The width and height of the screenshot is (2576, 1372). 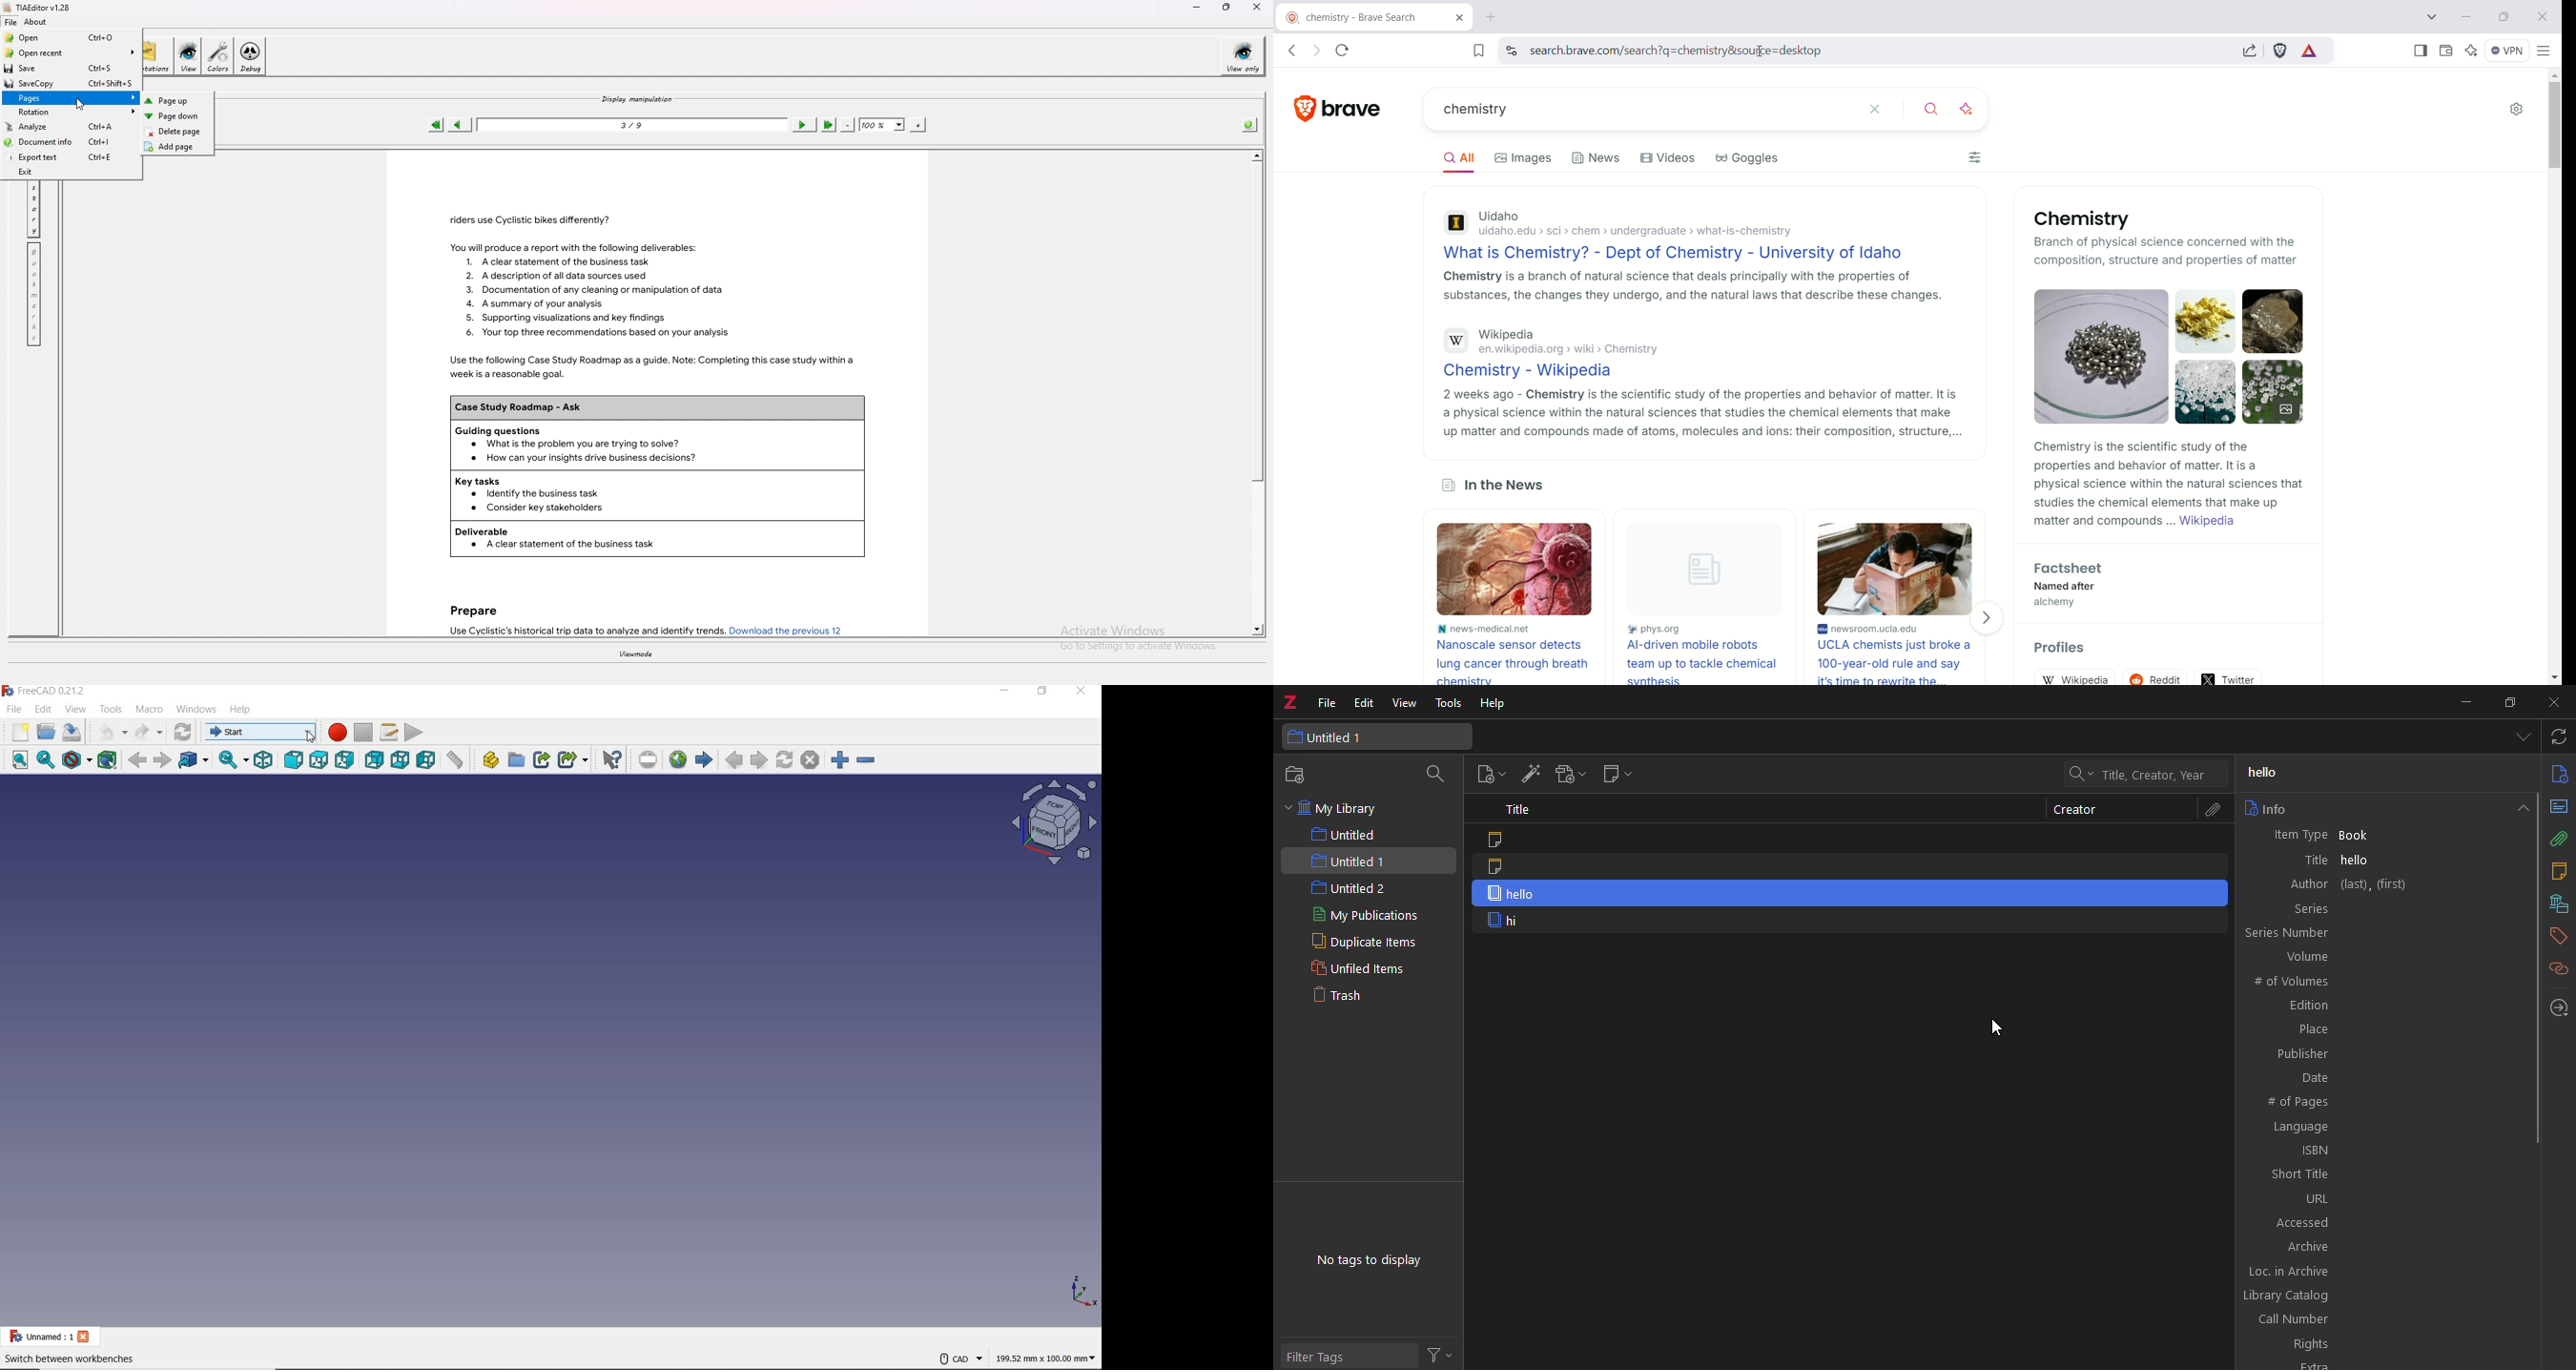 I want to click on list all tabs, so click(x=2523, y=738).